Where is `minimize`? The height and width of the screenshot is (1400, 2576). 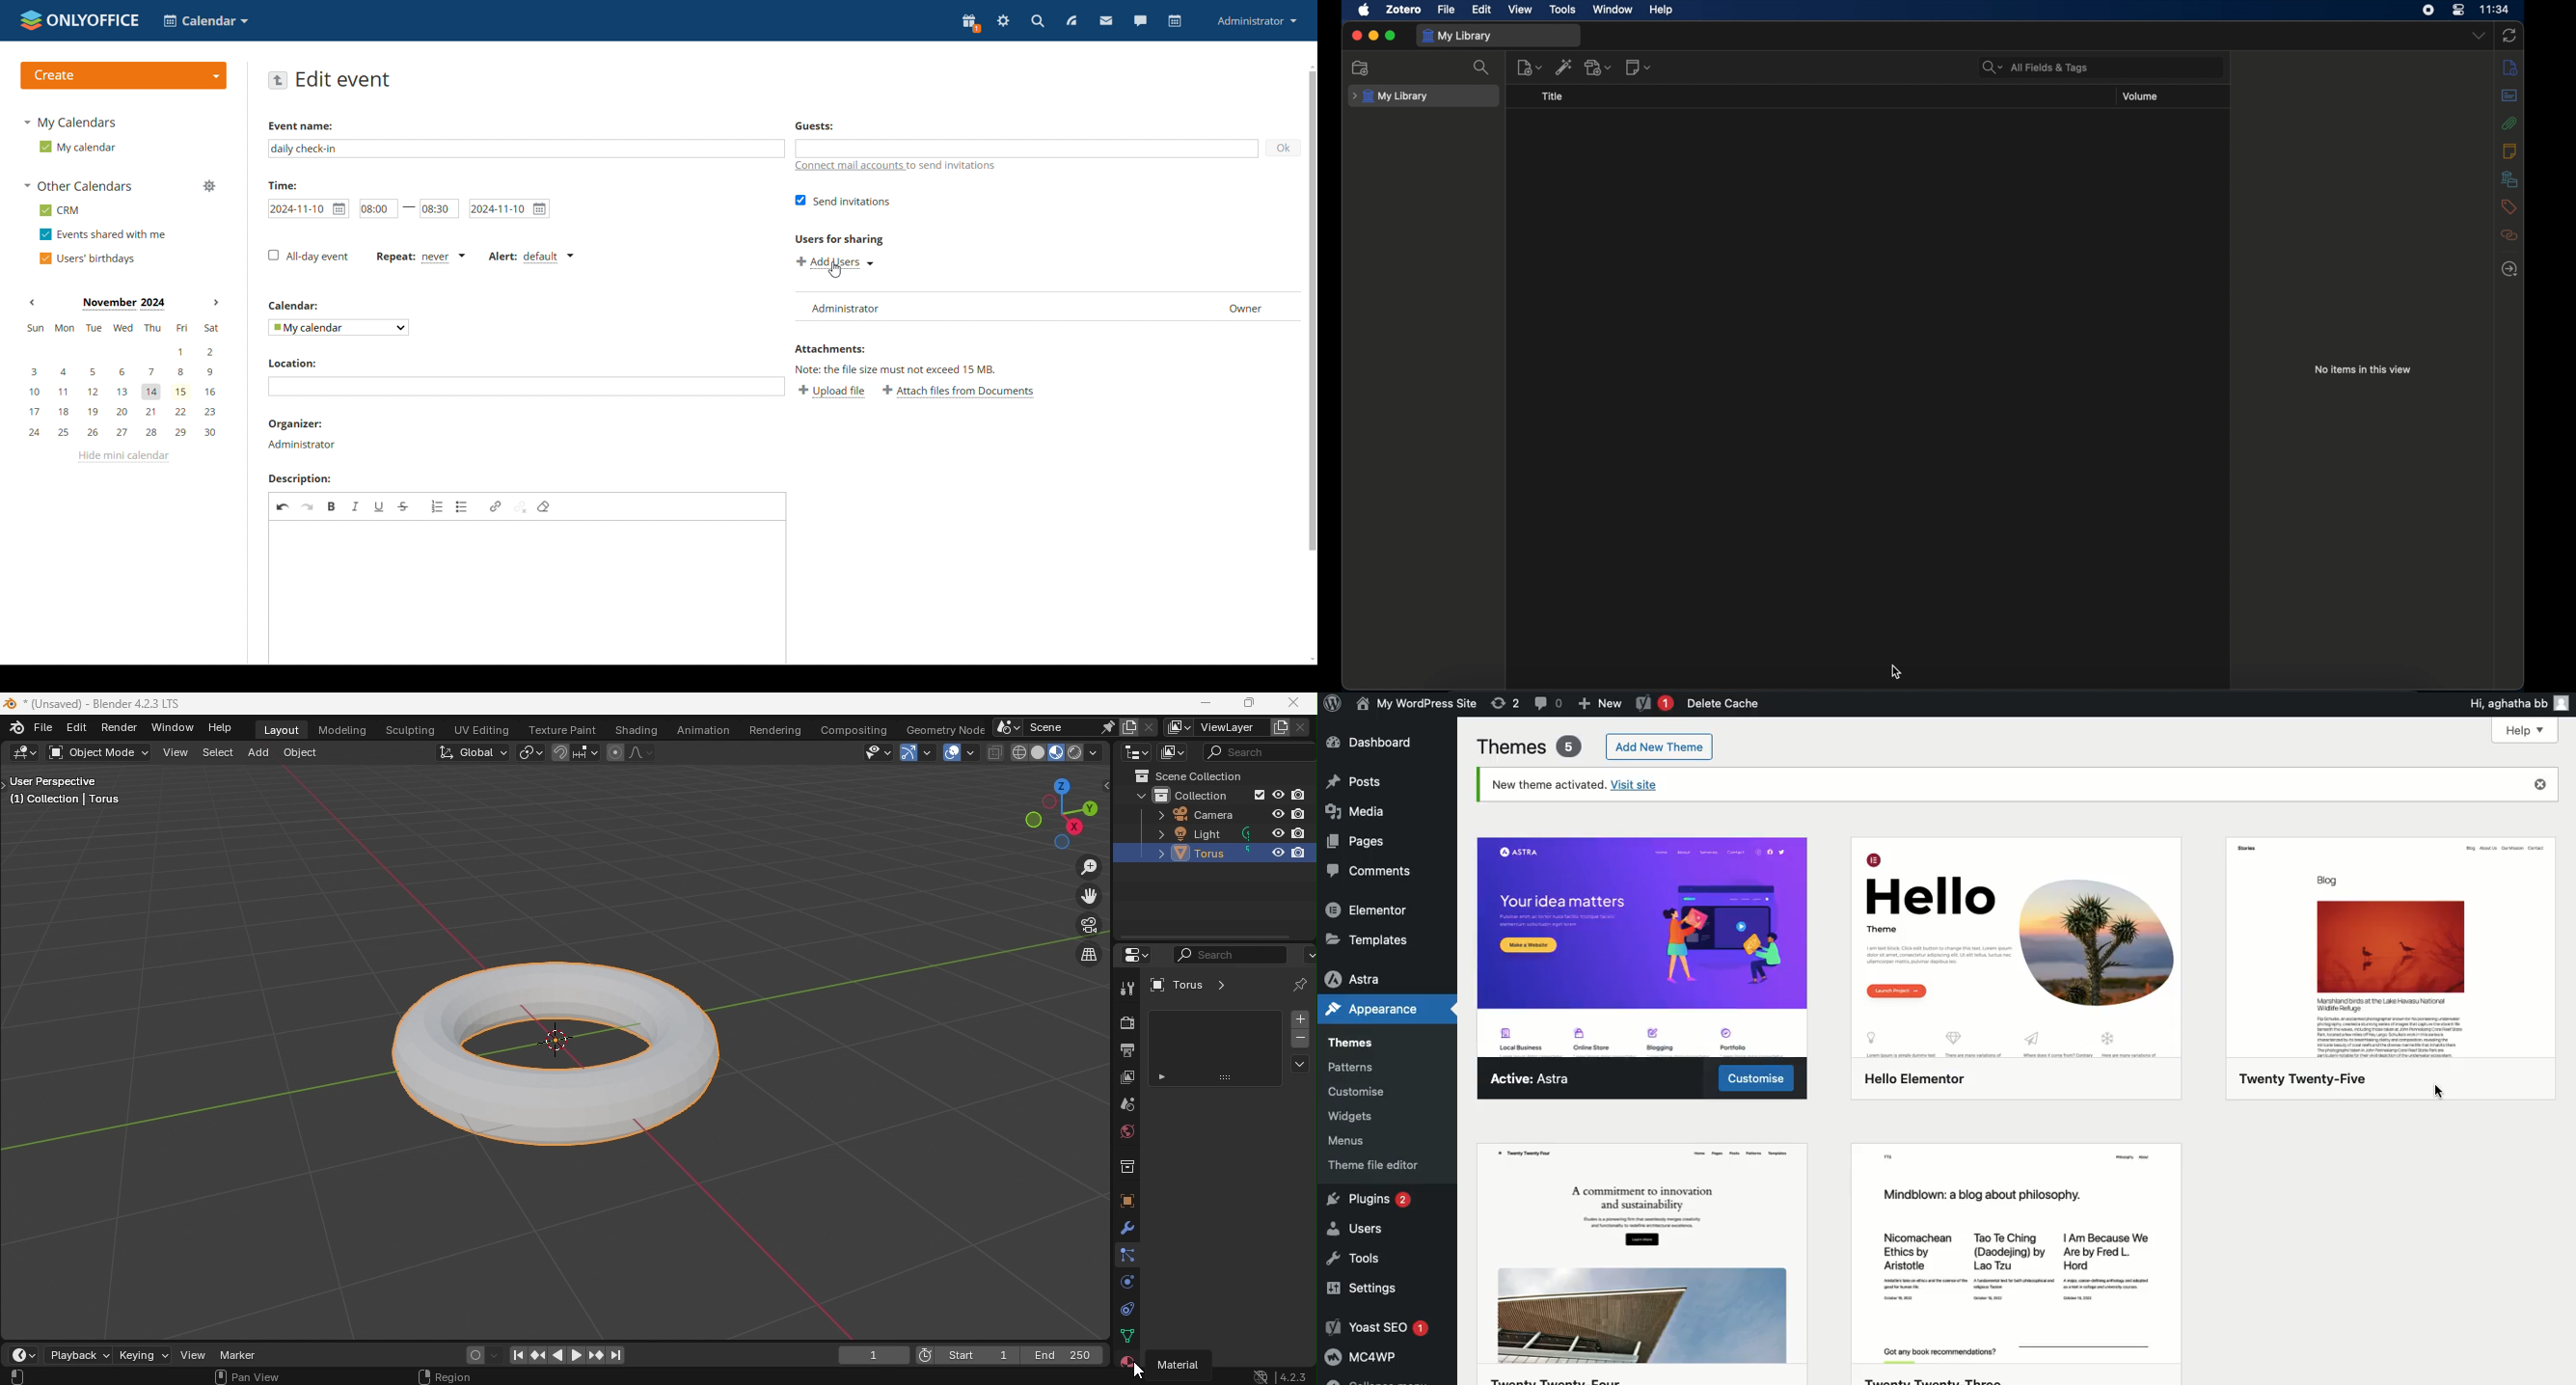
minimize is located at coordinates (1374, 37).